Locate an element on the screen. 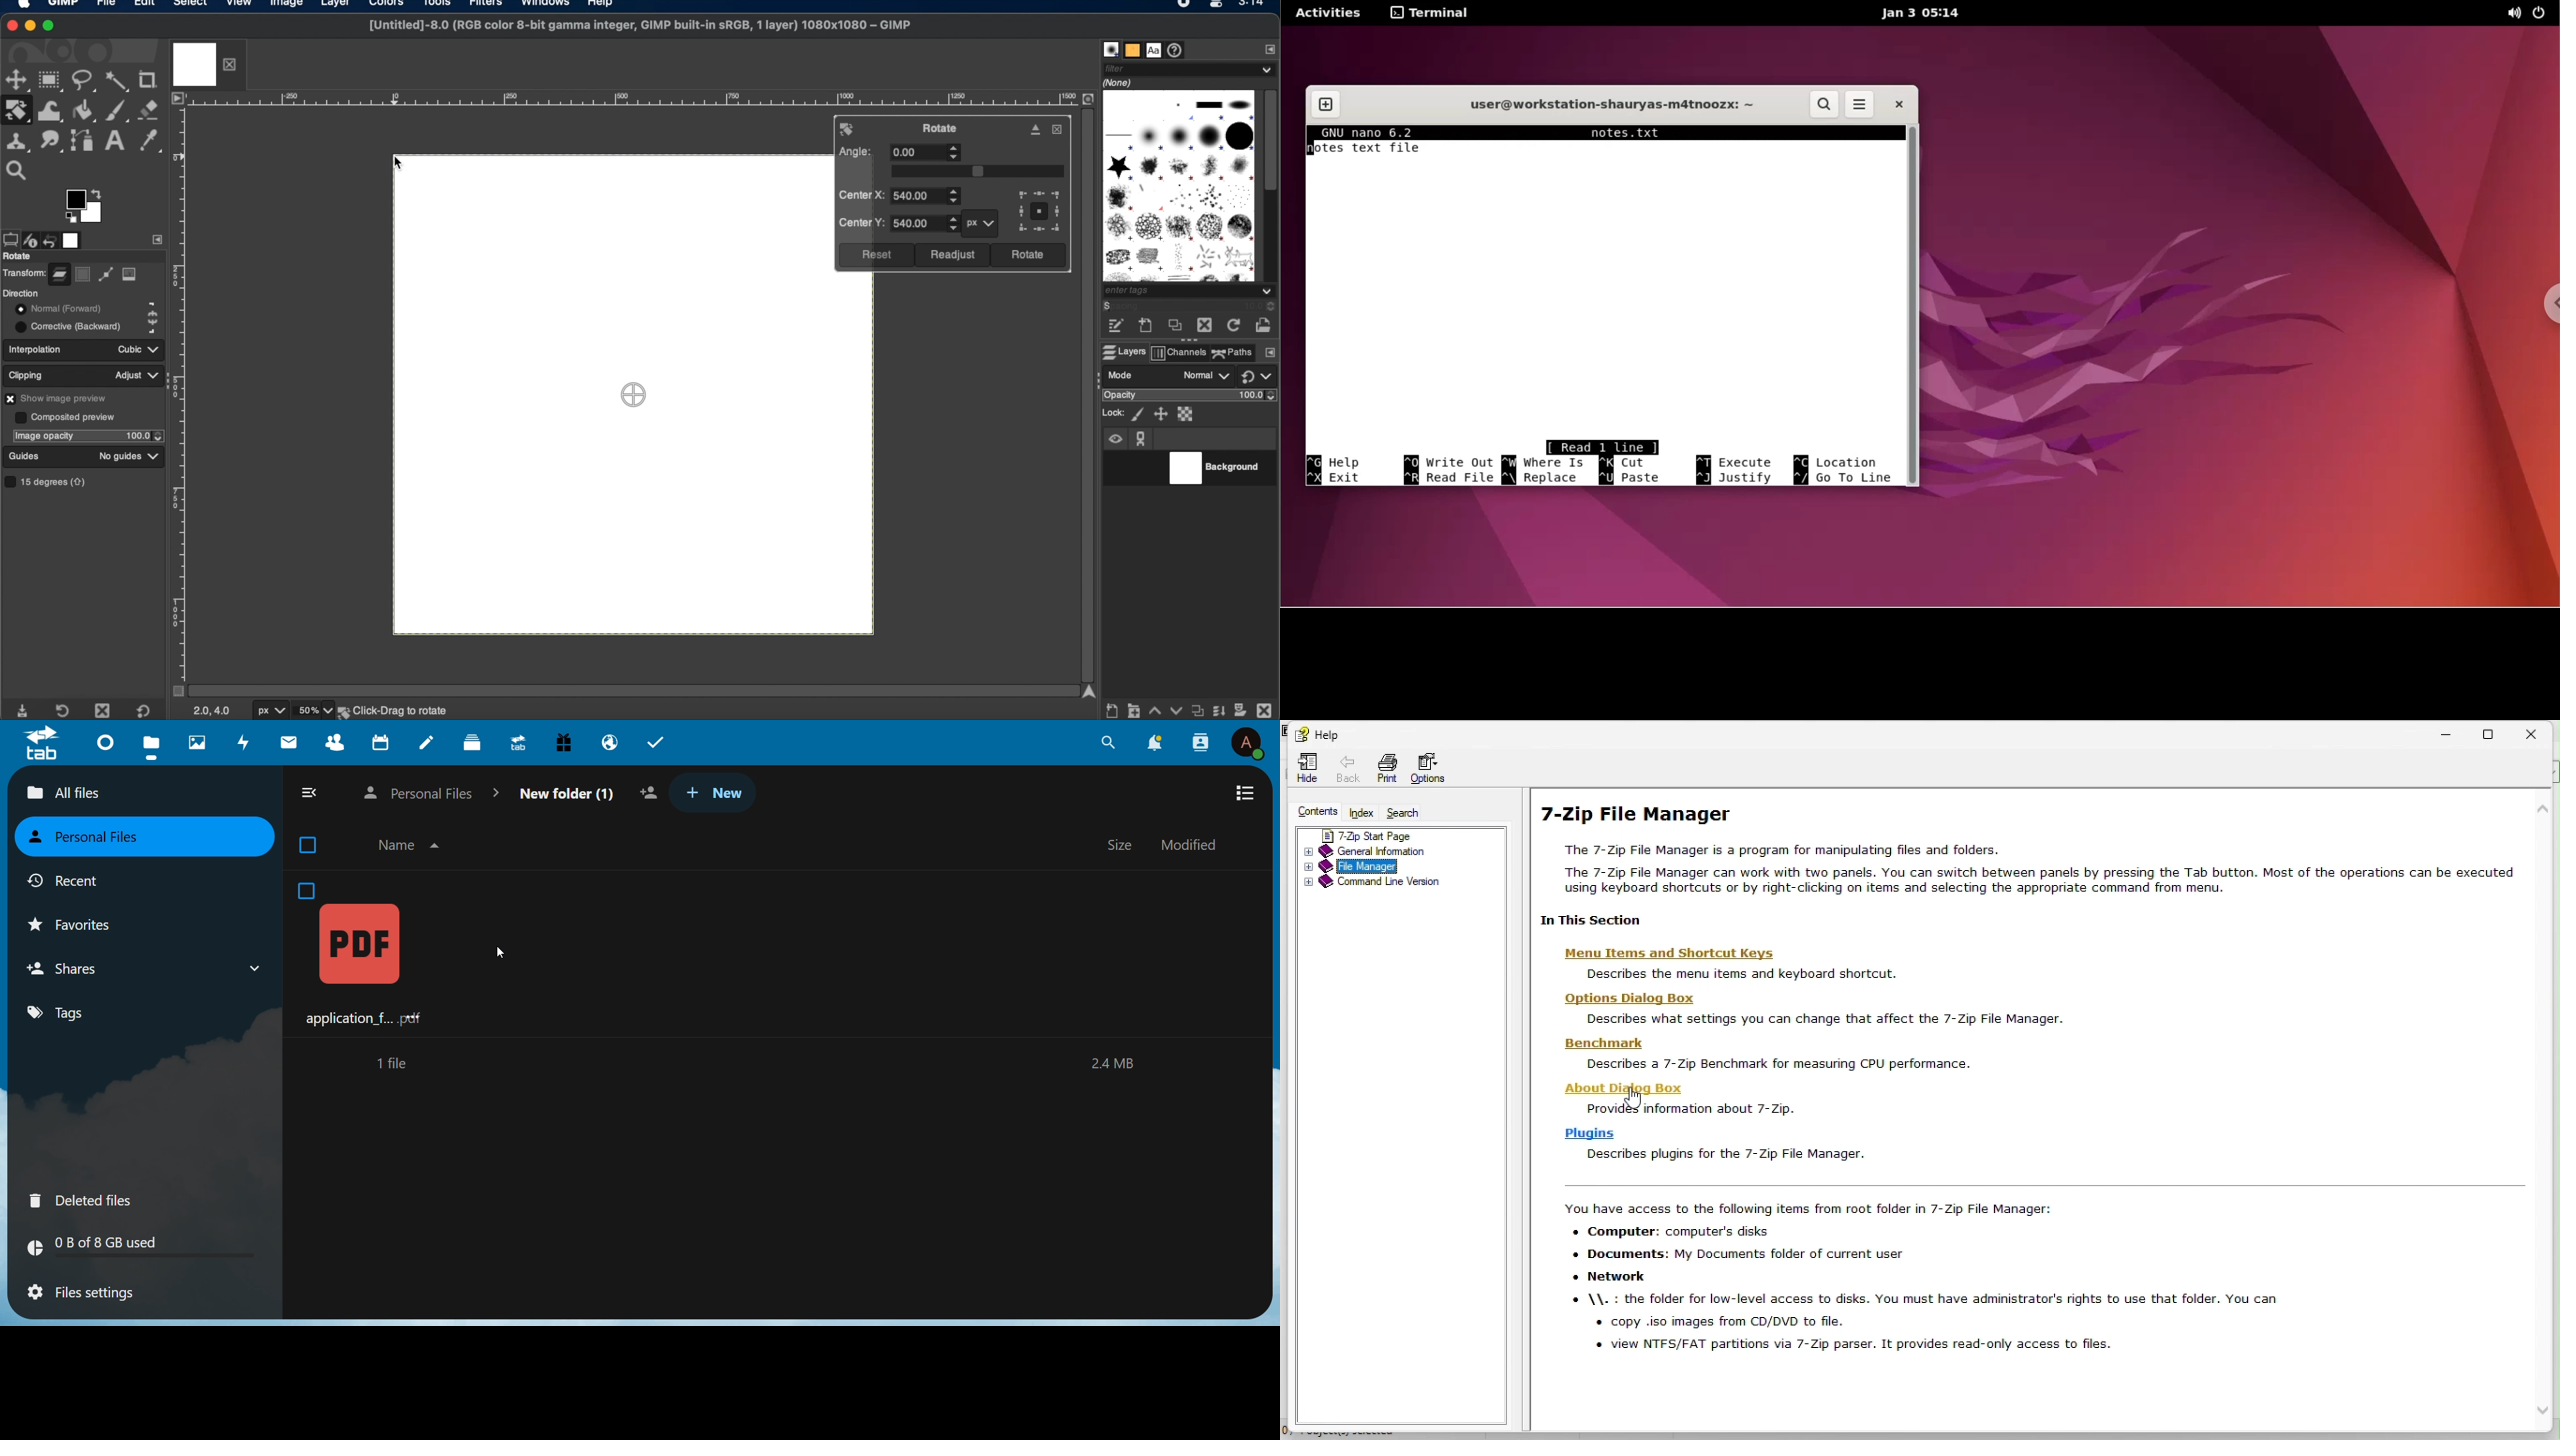 This screenshot has height=1456, width=2576. device status is located at coordinates (31, 239).